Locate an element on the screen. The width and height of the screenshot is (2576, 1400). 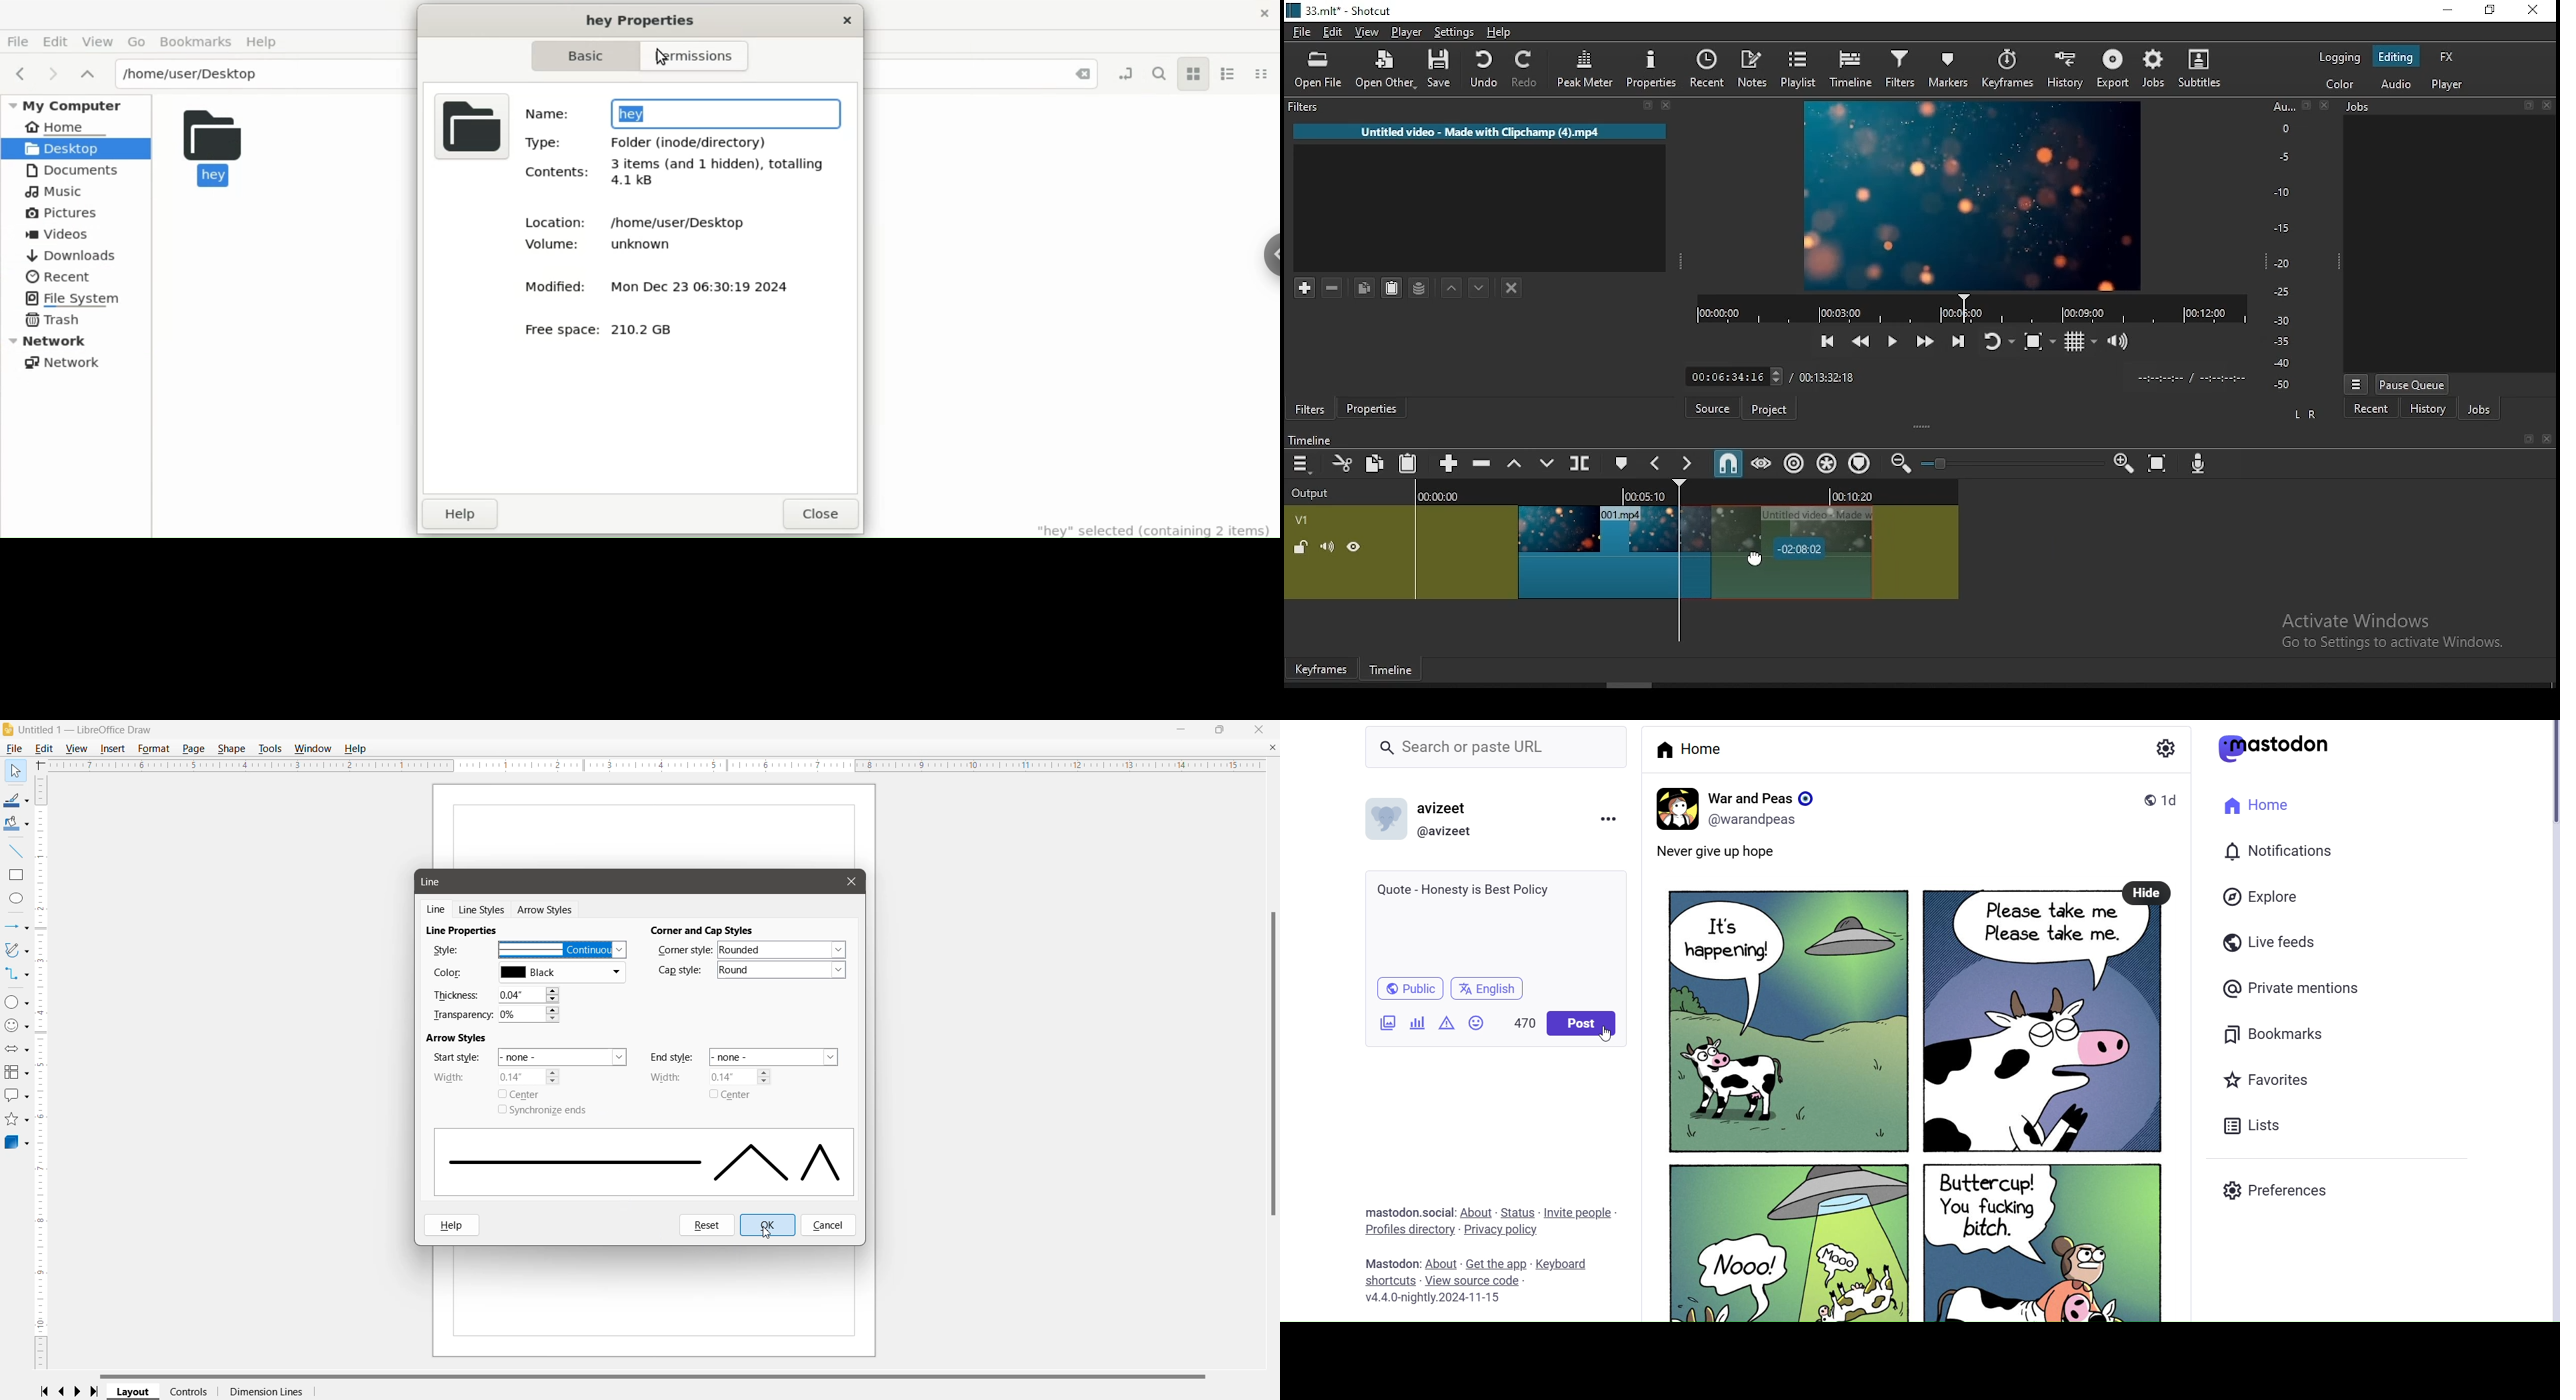
keyframes is located at coordinates (2007, 70).